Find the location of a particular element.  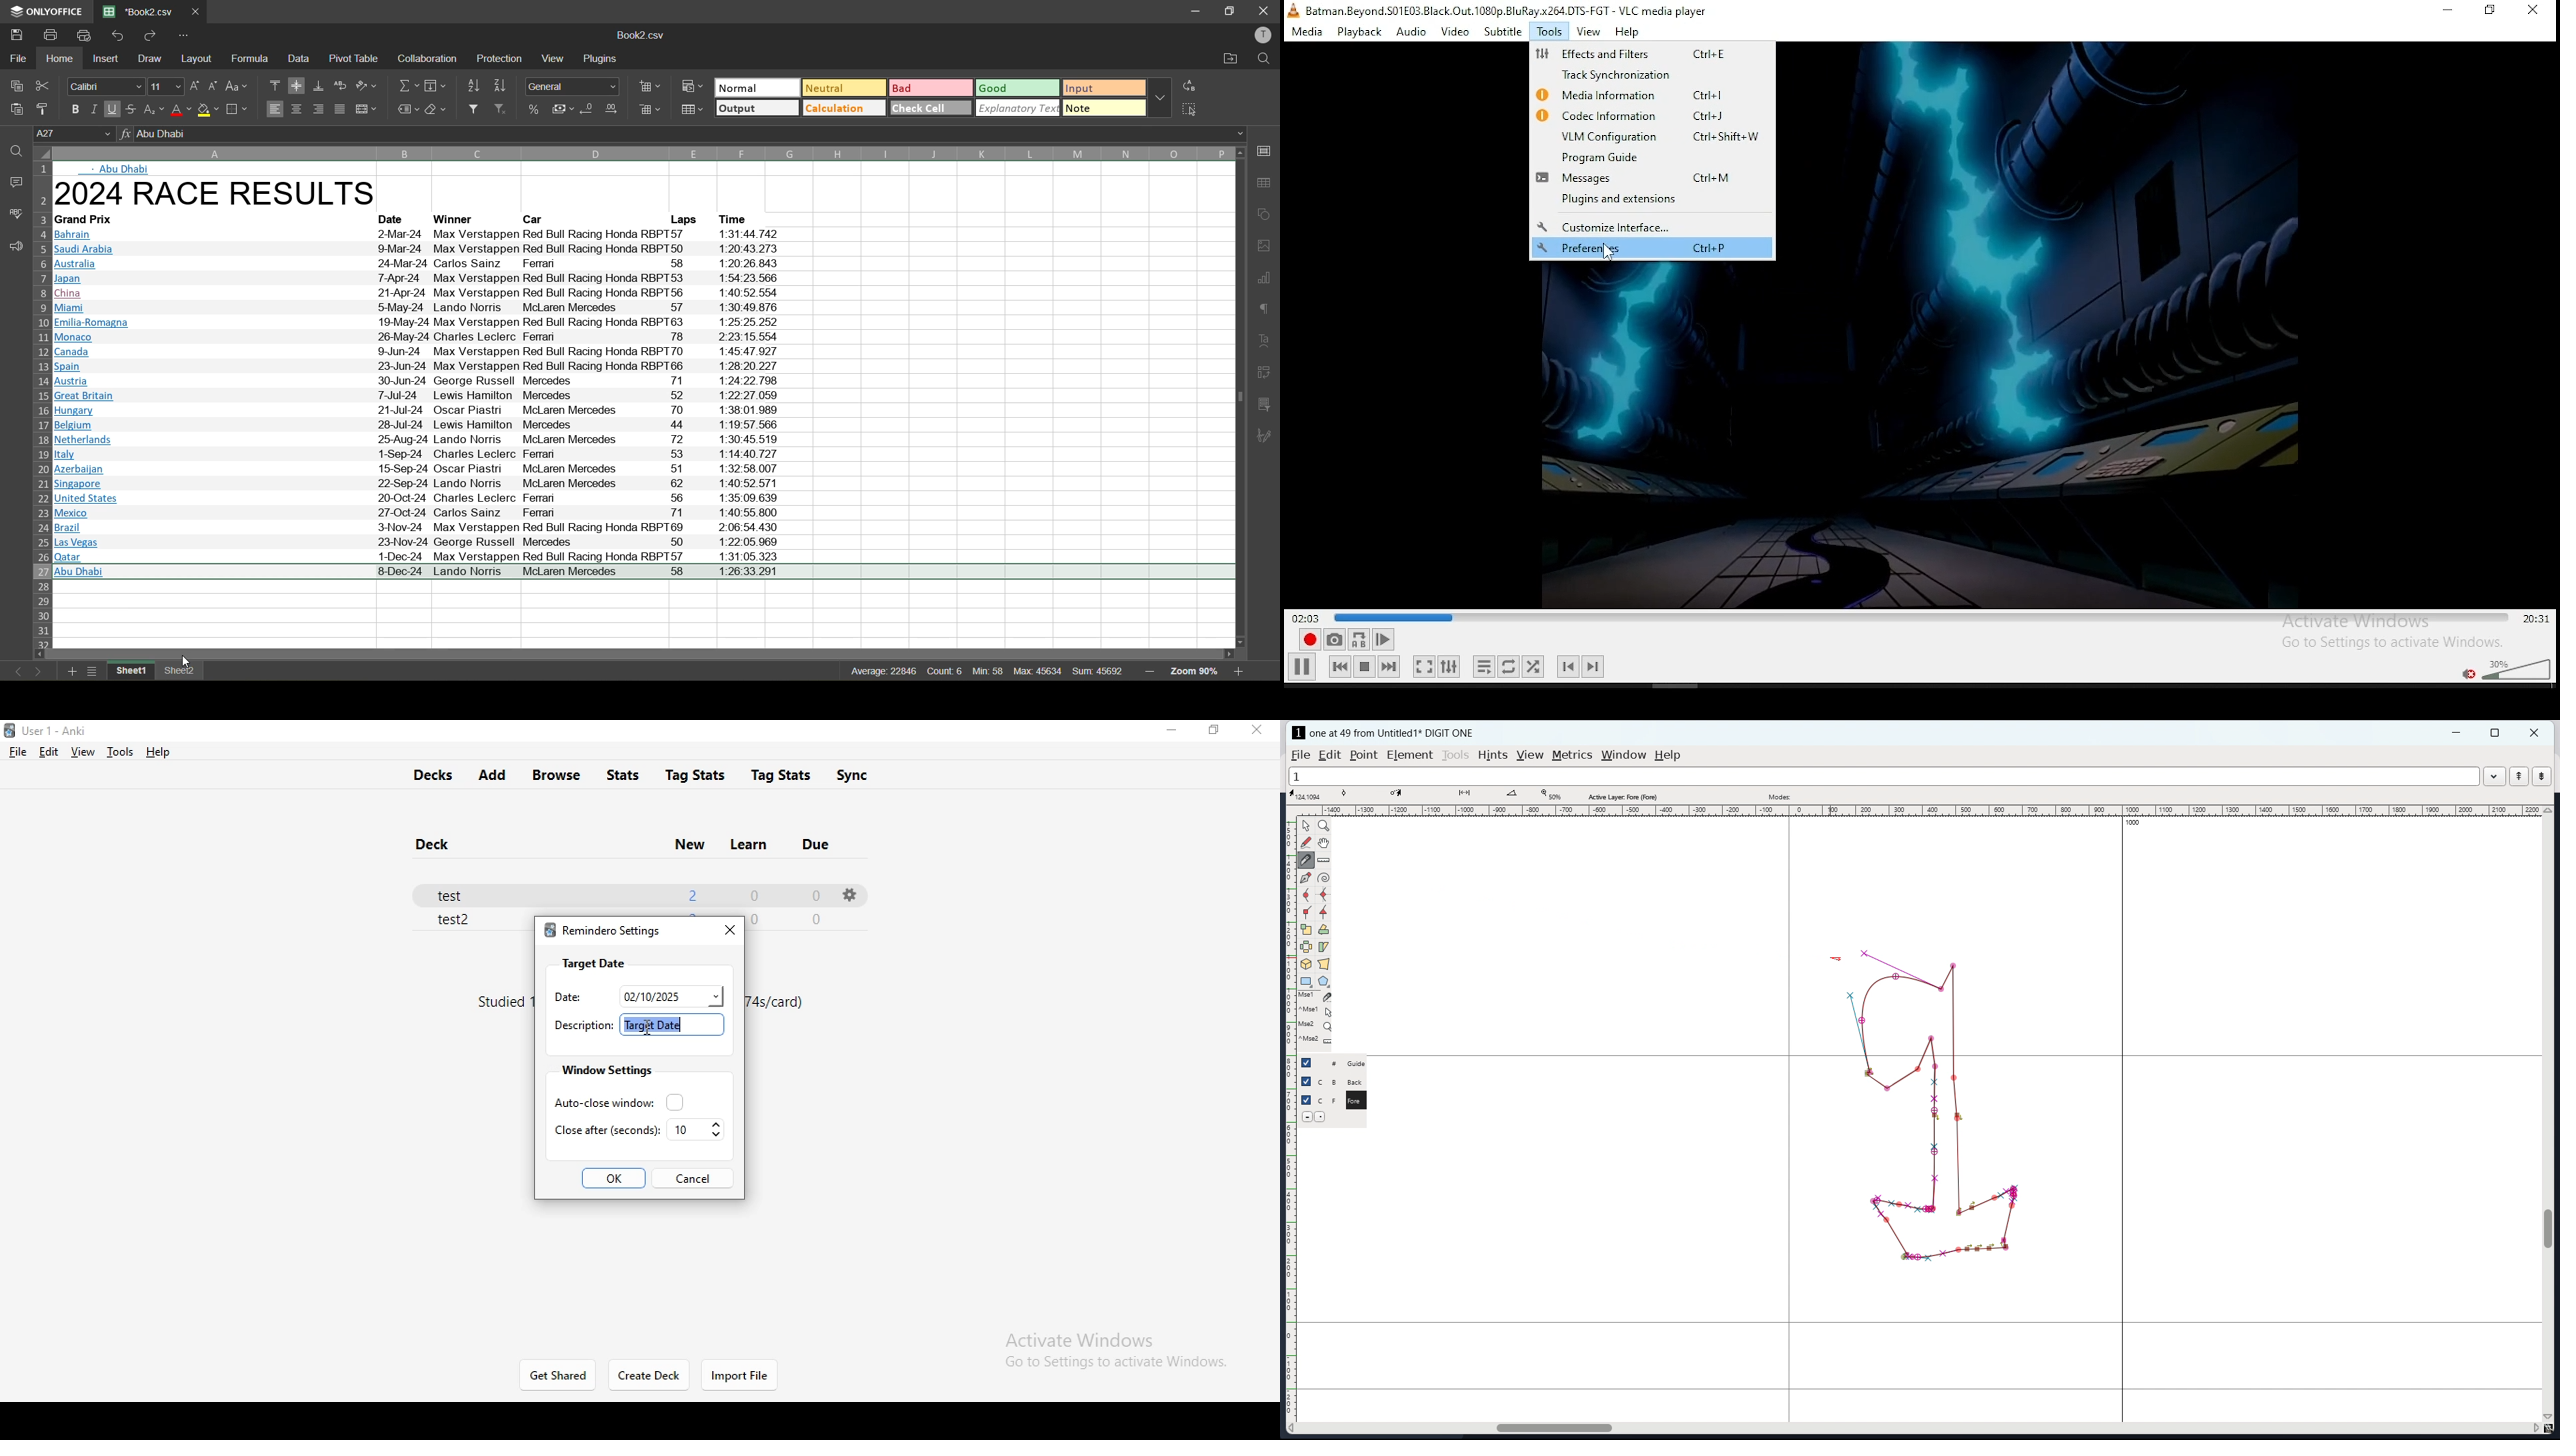

open is located at coordinates (11, 149).